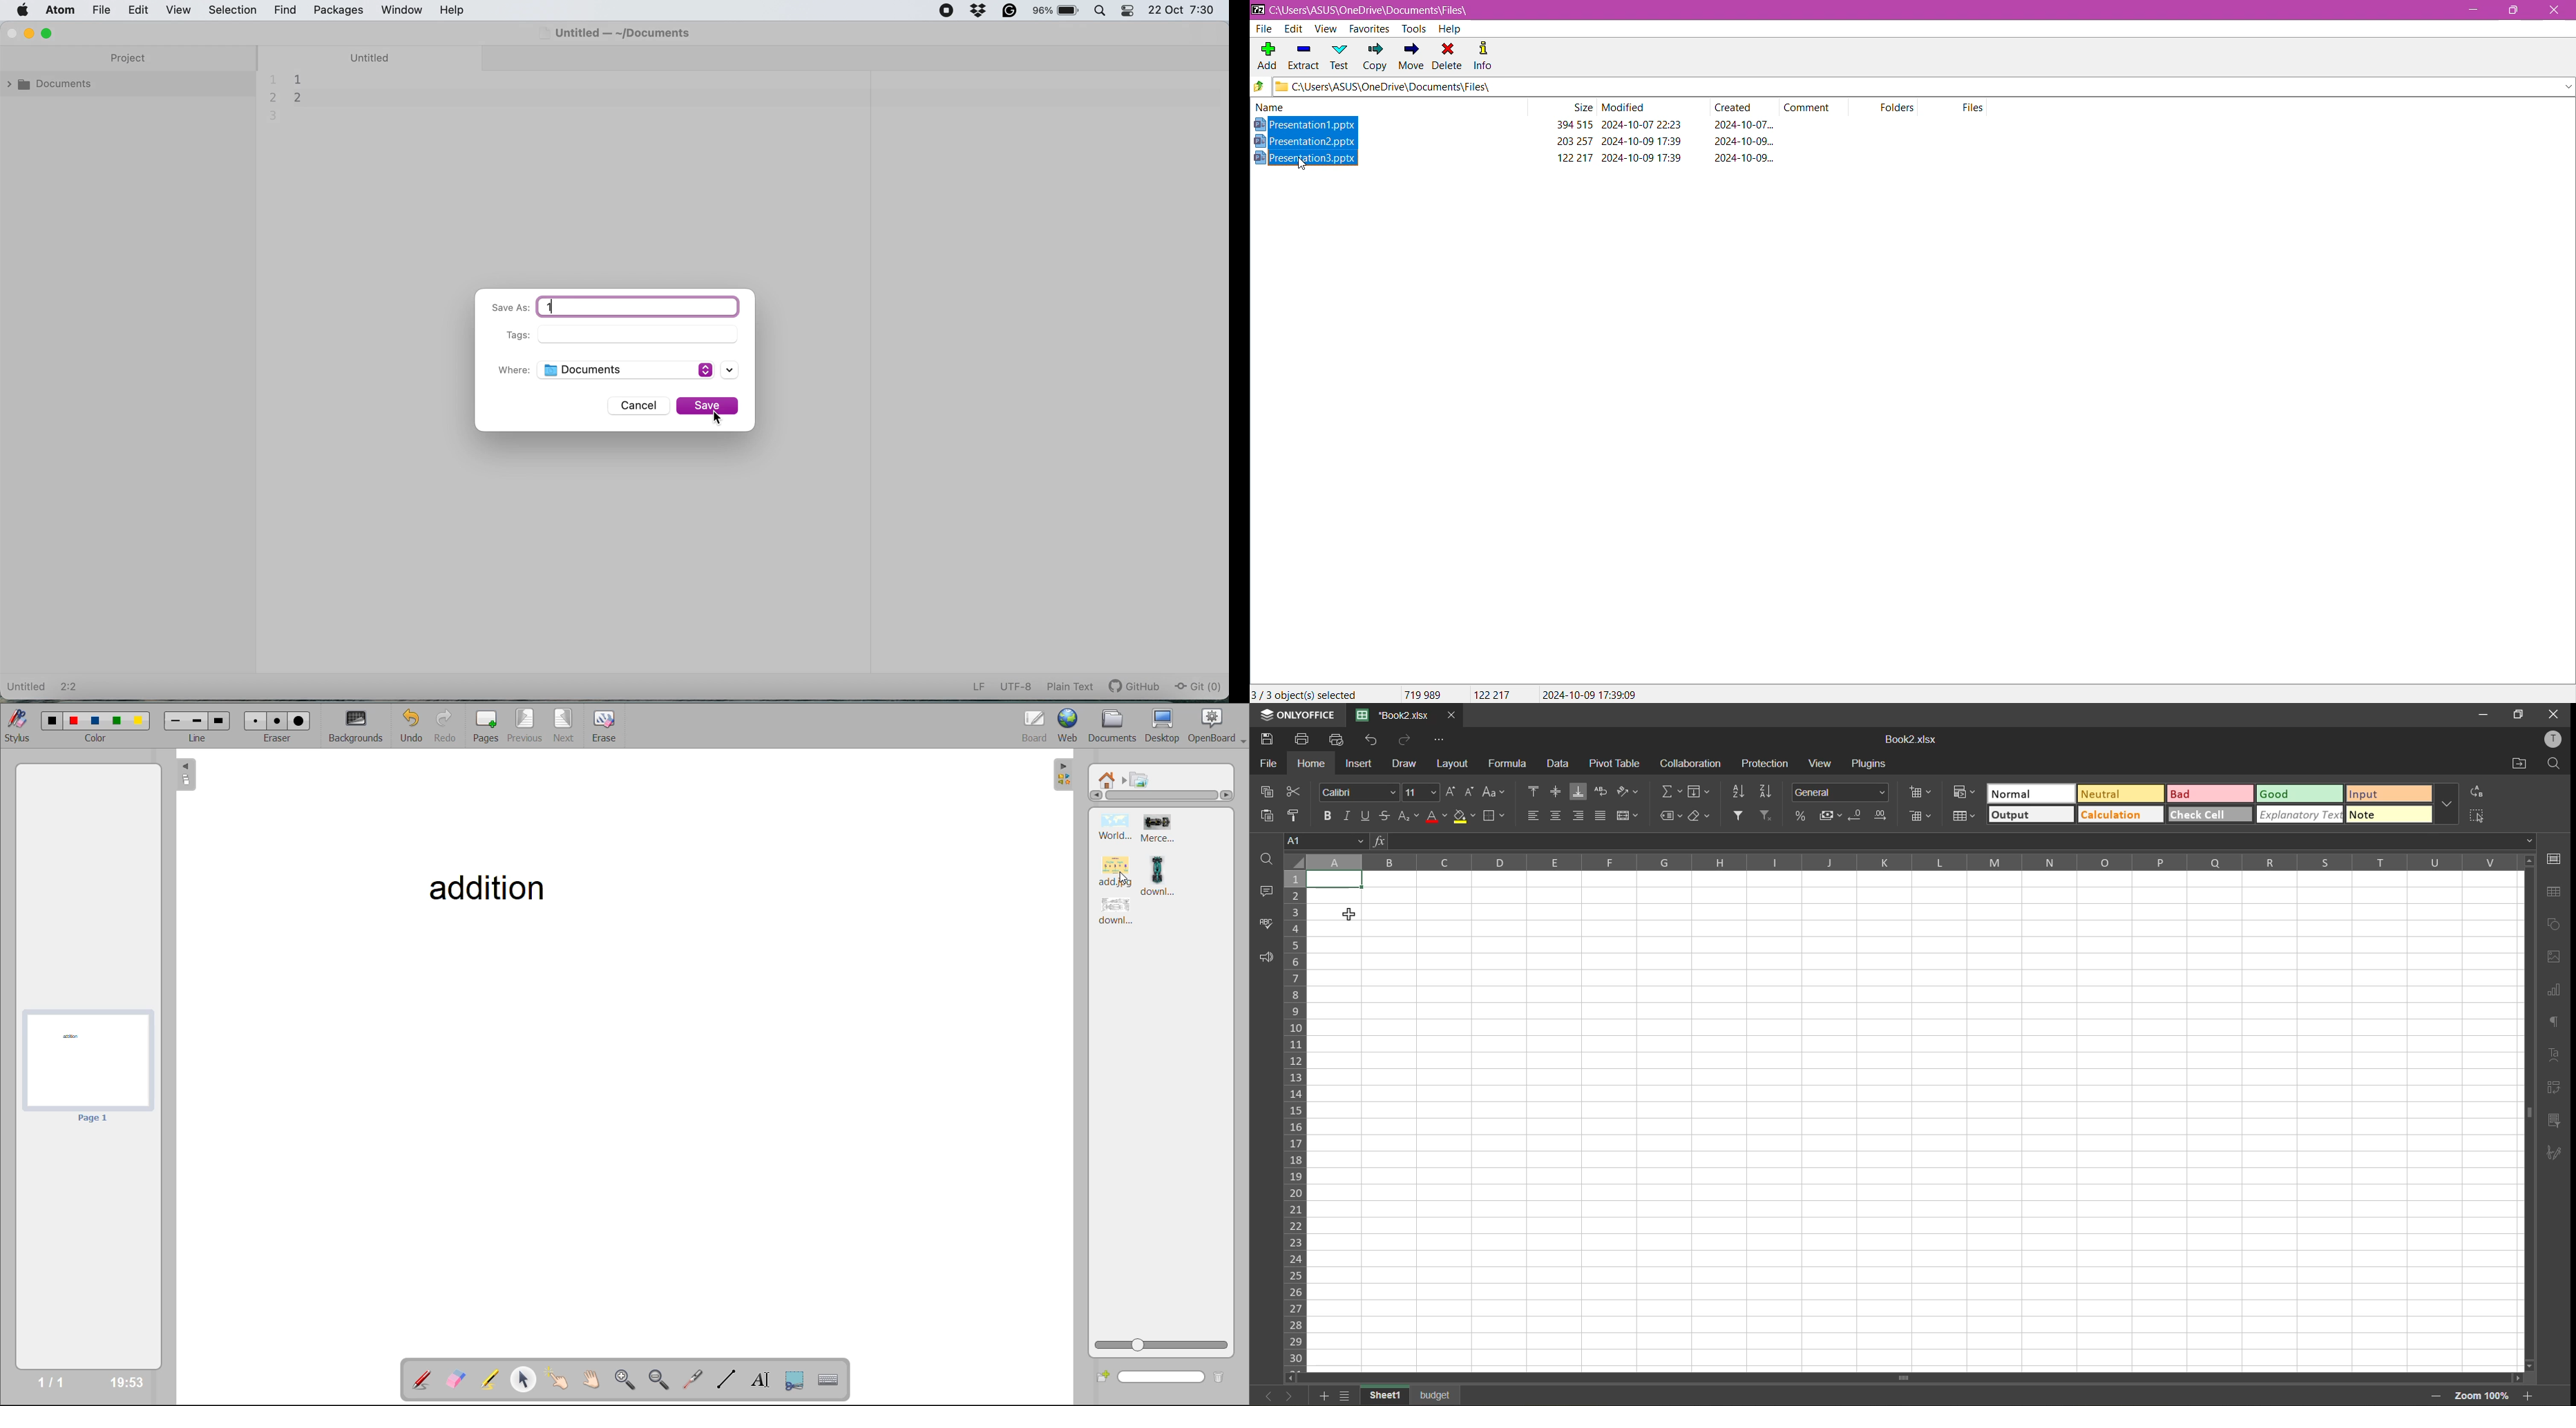  I want to click on profile, so click(2553, 739).